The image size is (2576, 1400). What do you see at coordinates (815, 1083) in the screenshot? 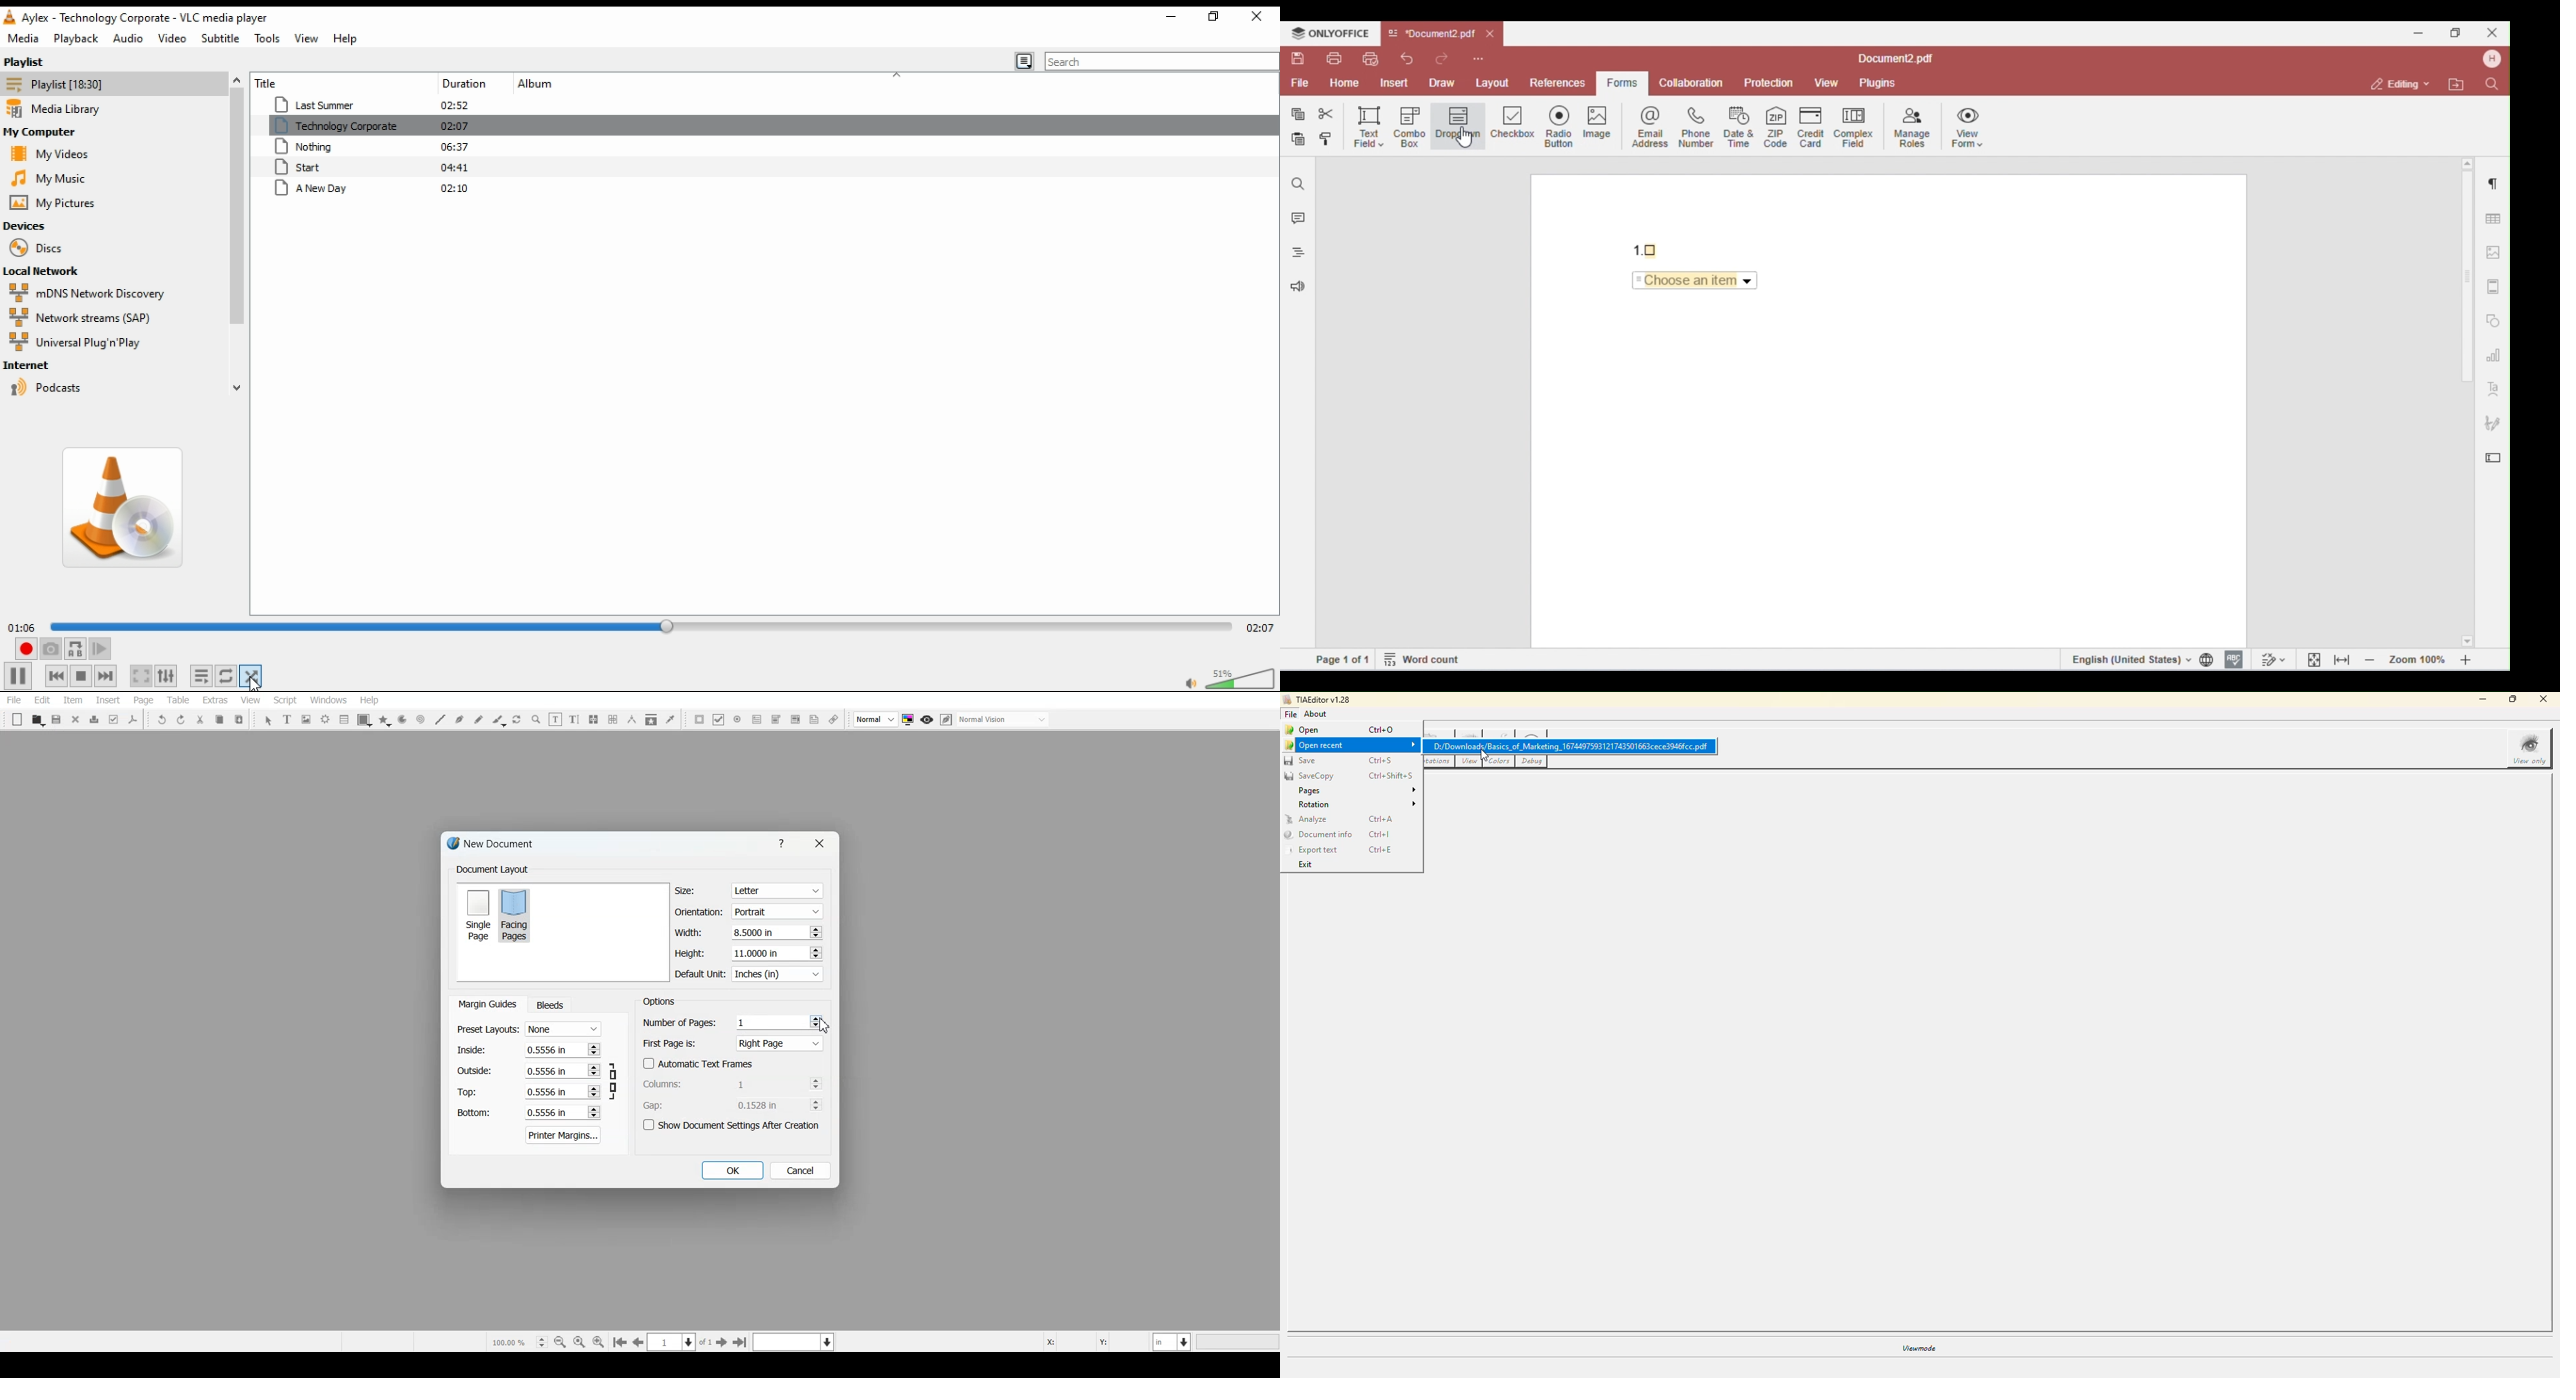
I see `Increase and decrease No. ` at bounding box center [815, 1083].